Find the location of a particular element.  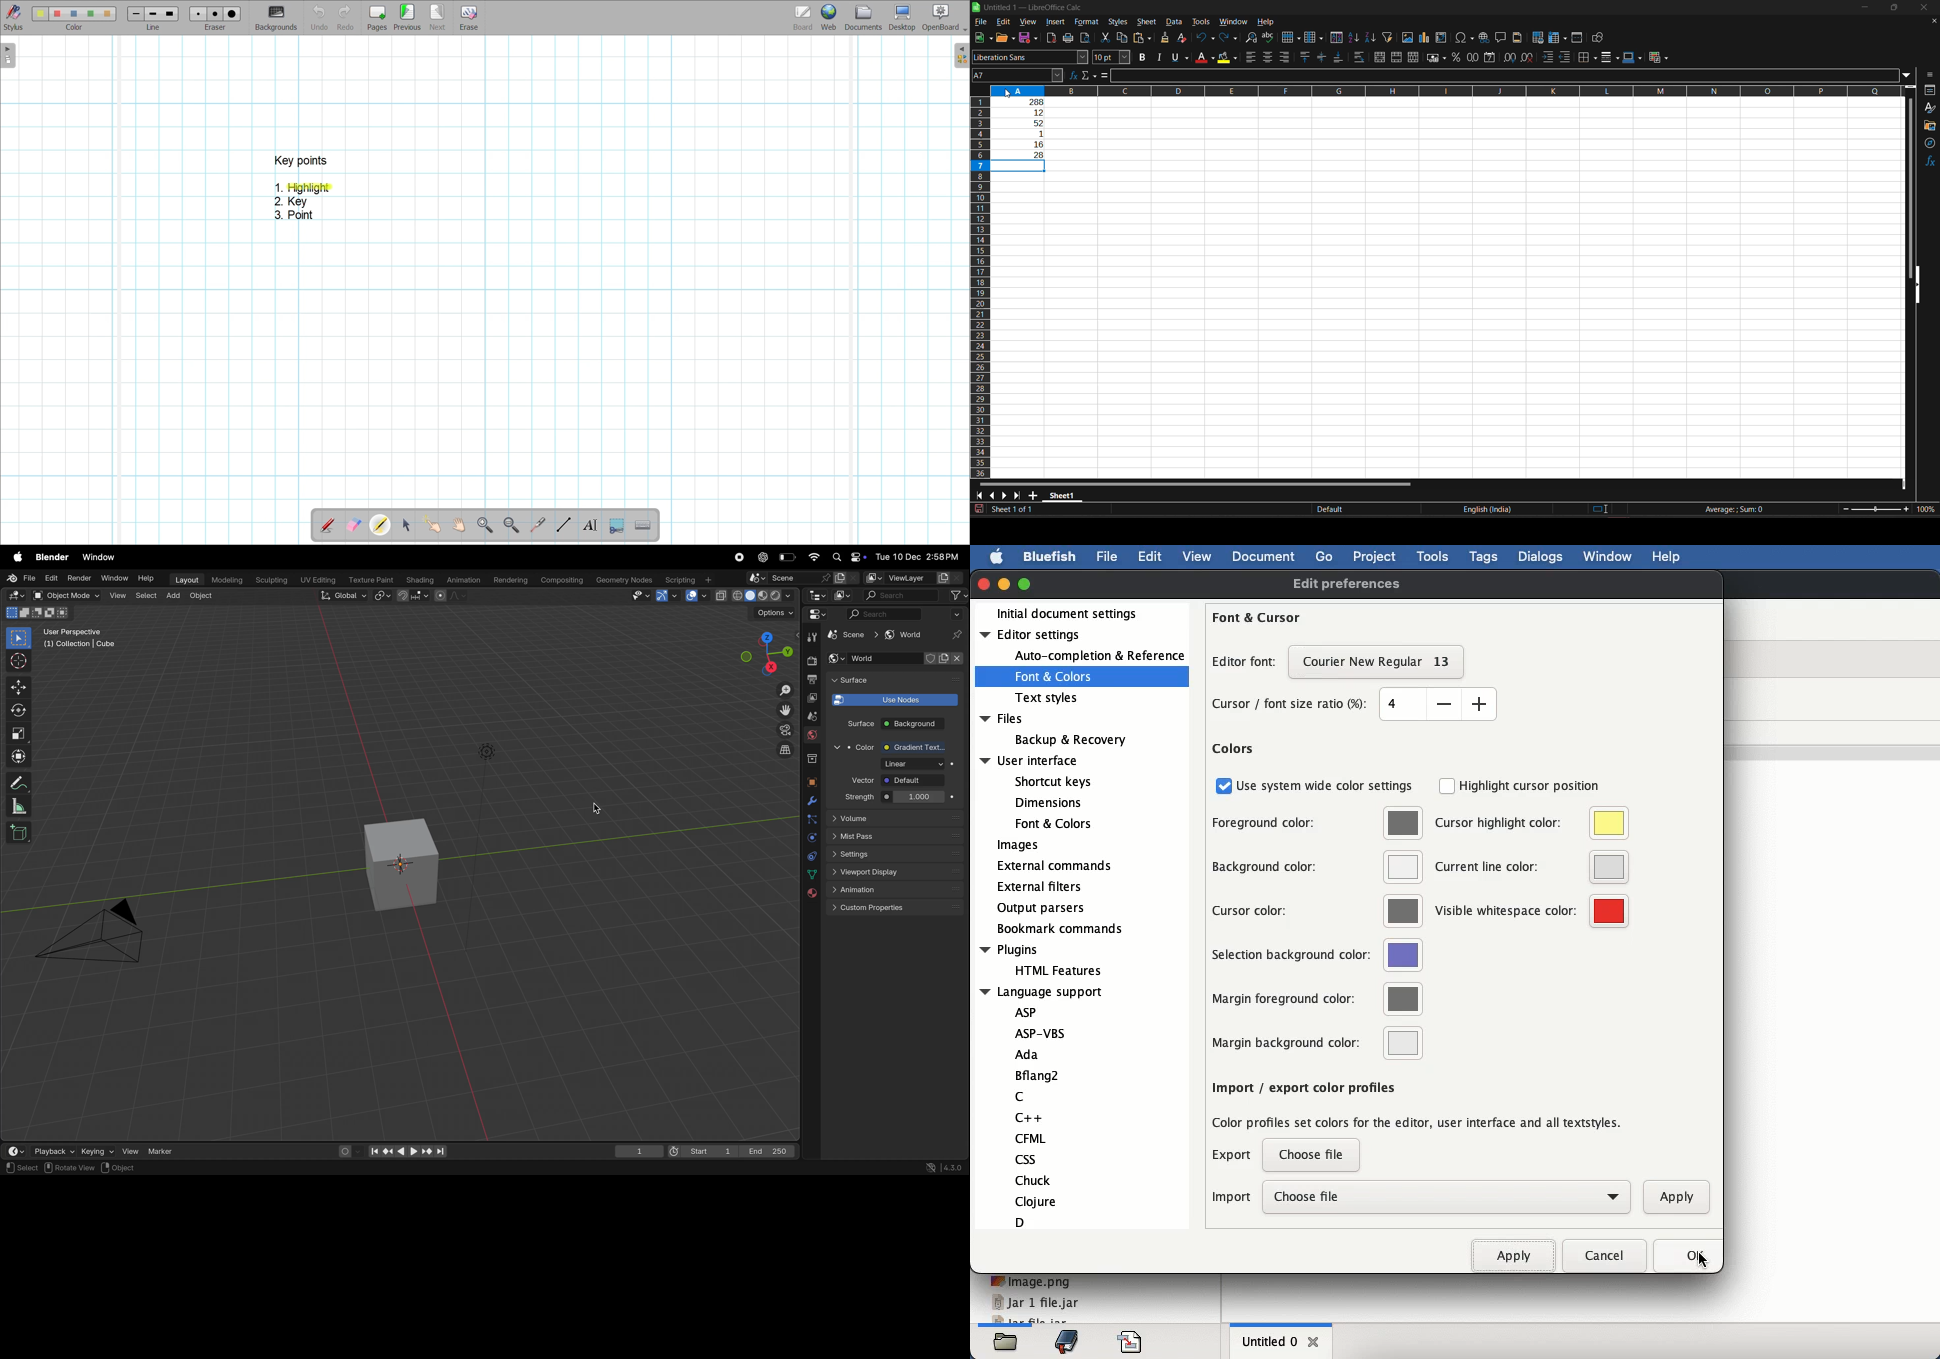

insert image is located at coordinates (1408, 37).